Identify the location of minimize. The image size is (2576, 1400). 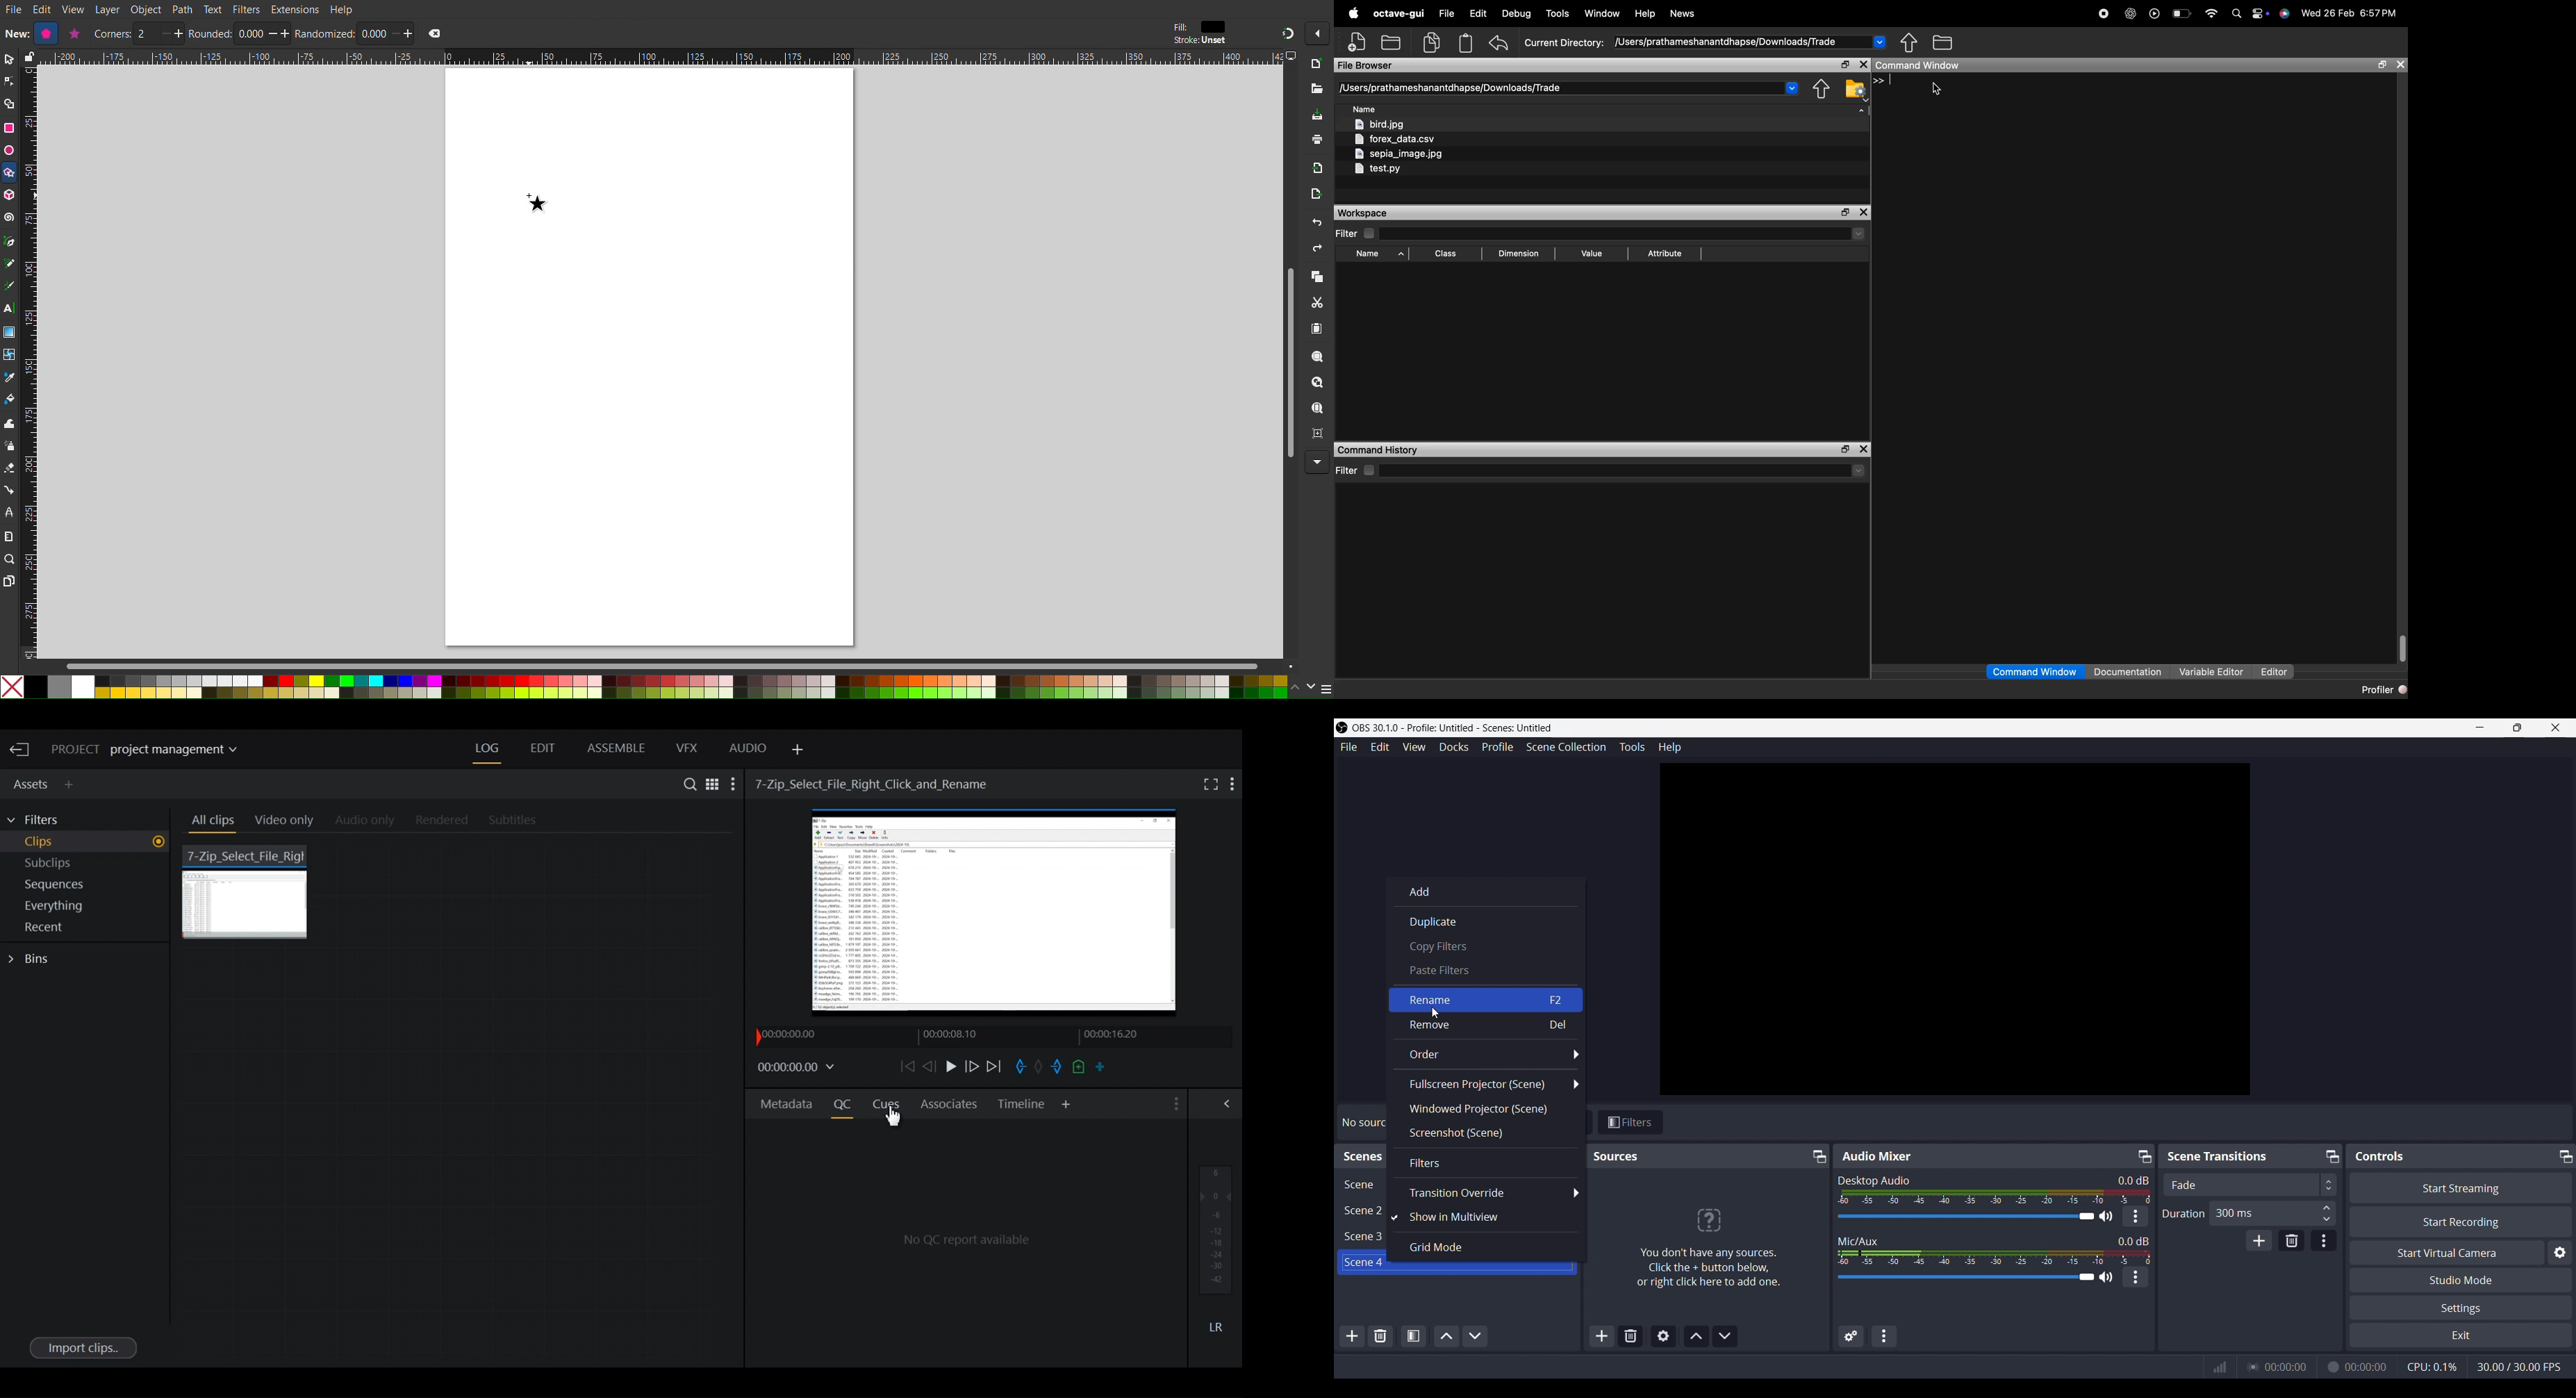
(2479, 727).